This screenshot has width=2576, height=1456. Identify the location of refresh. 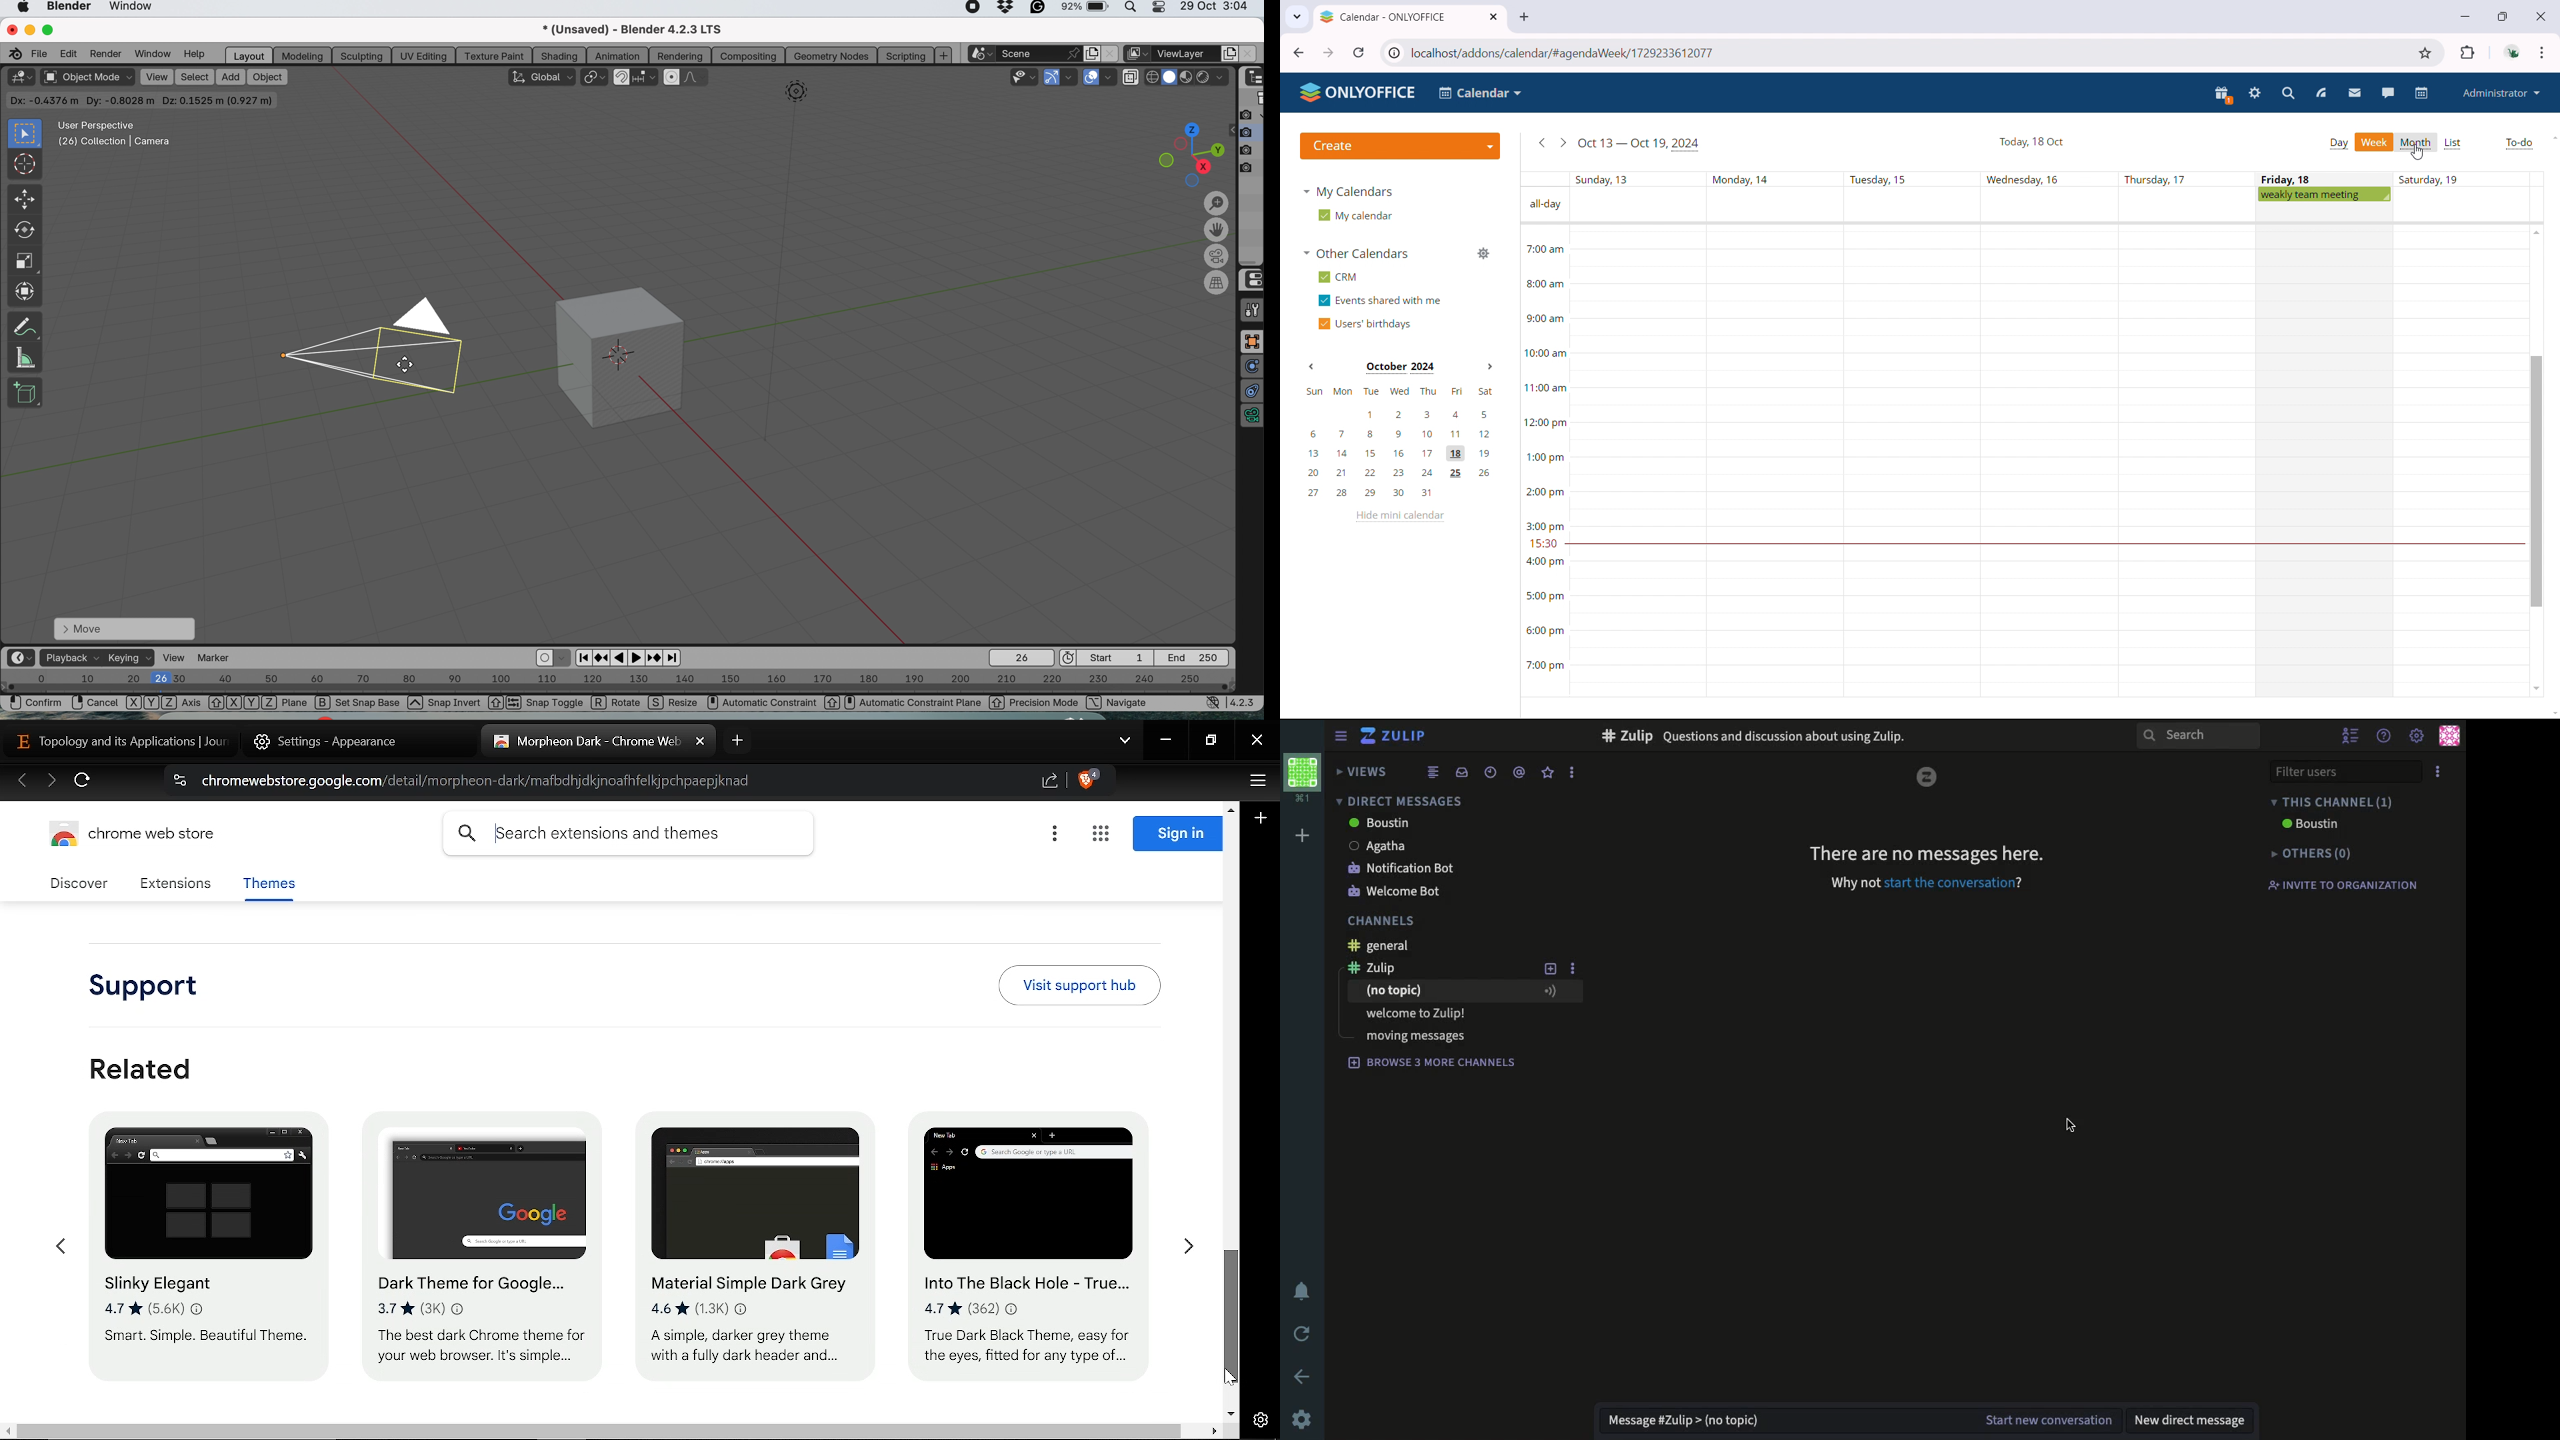
(1303, 1335).